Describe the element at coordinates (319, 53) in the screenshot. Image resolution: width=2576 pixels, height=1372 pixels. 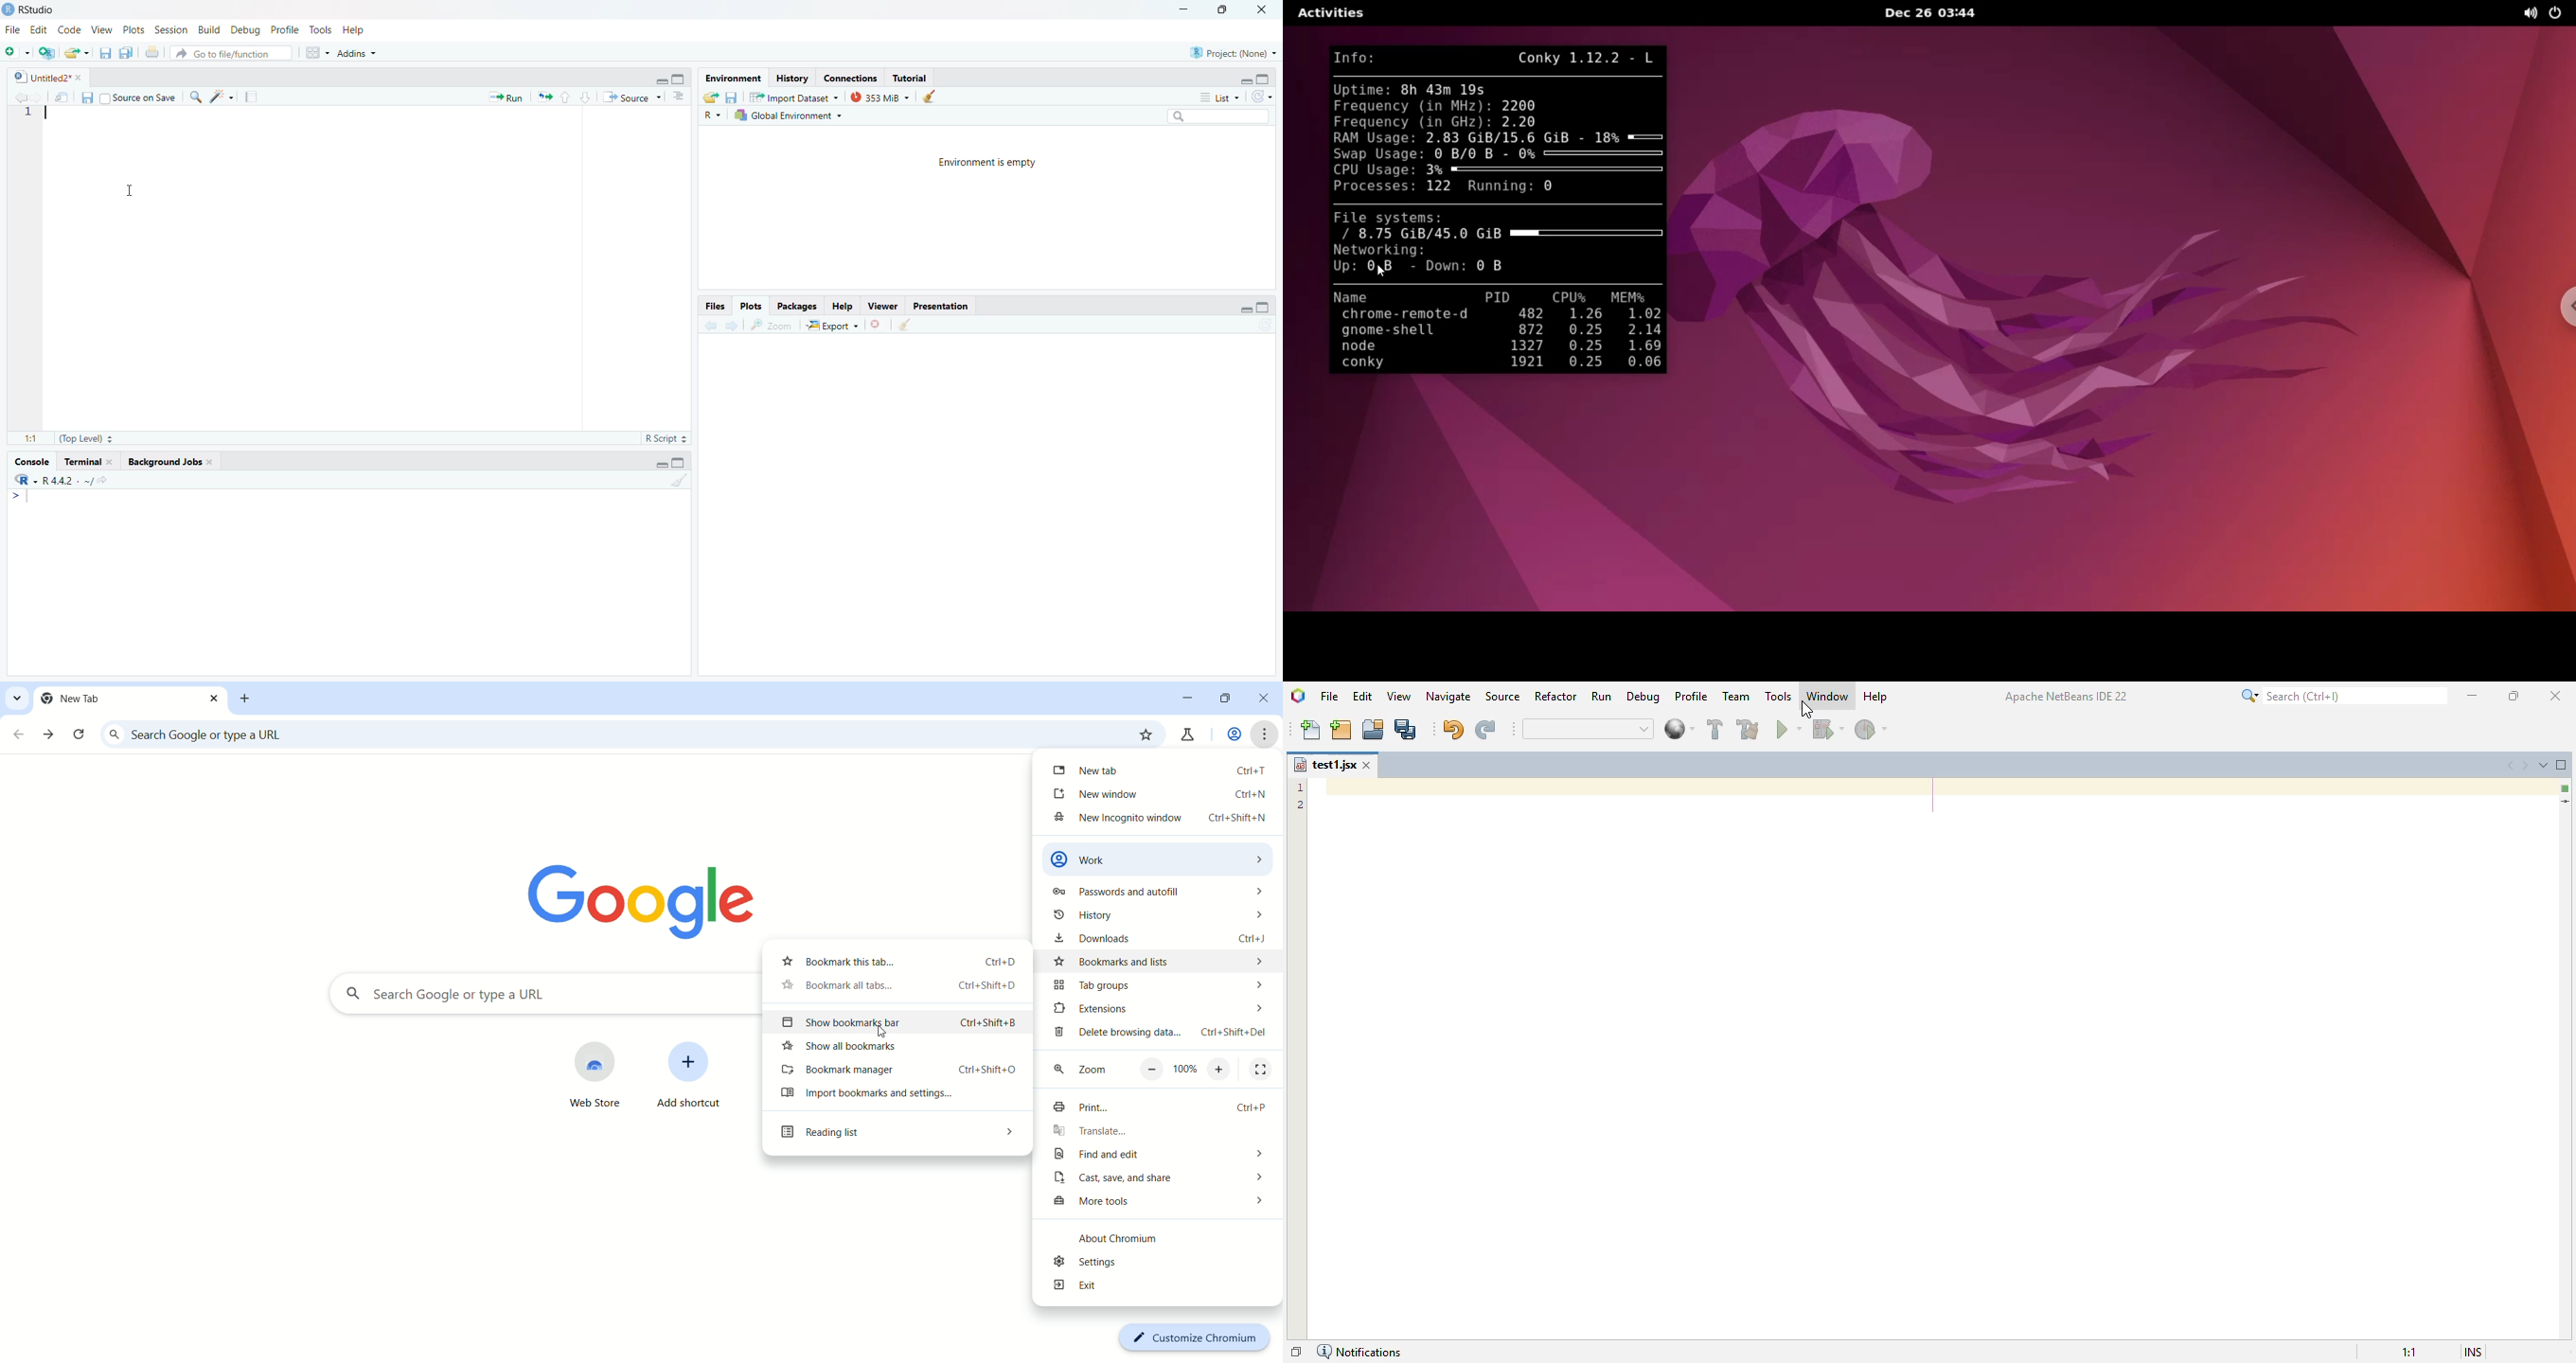
I see `workspace pane` at that location.